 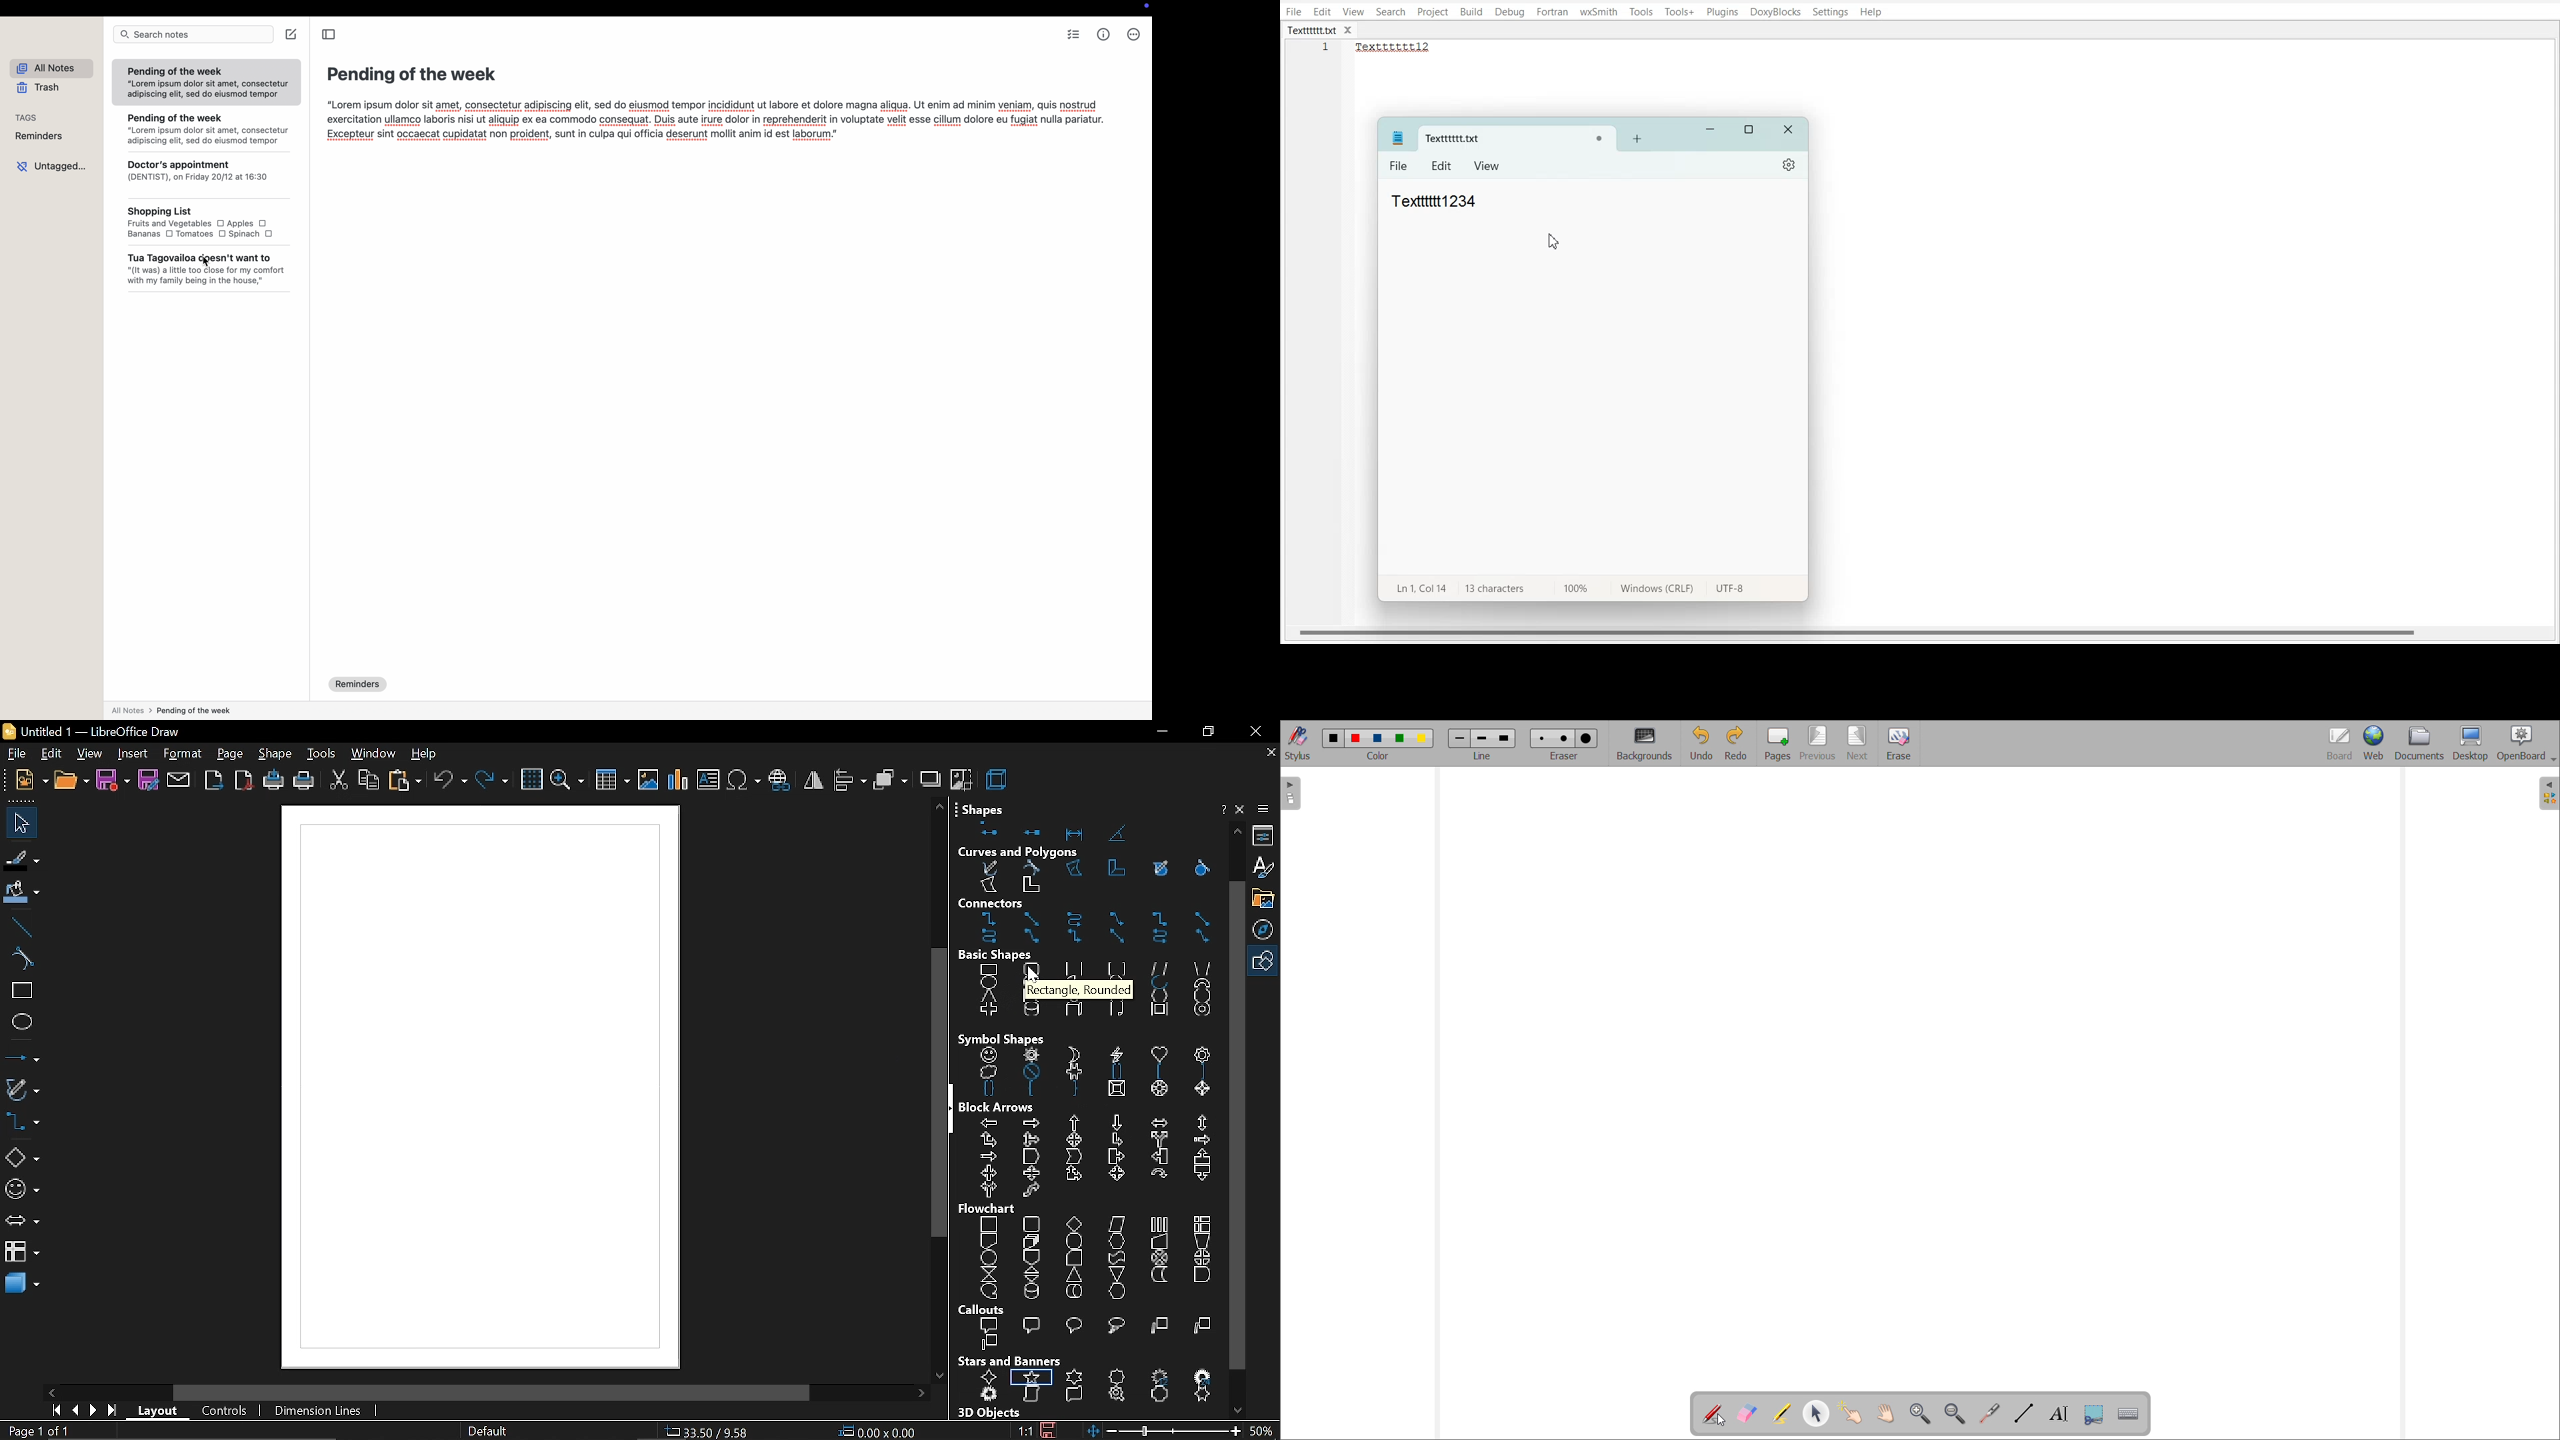 What do you see at coordinates (207, 83) in the screenshot?
I see `Pending of the week
“Lorem ipsumgdolor sit amet, consectetur
adipiscing elit, sed do eiusmod tempor` at bounding box center [207, 83].